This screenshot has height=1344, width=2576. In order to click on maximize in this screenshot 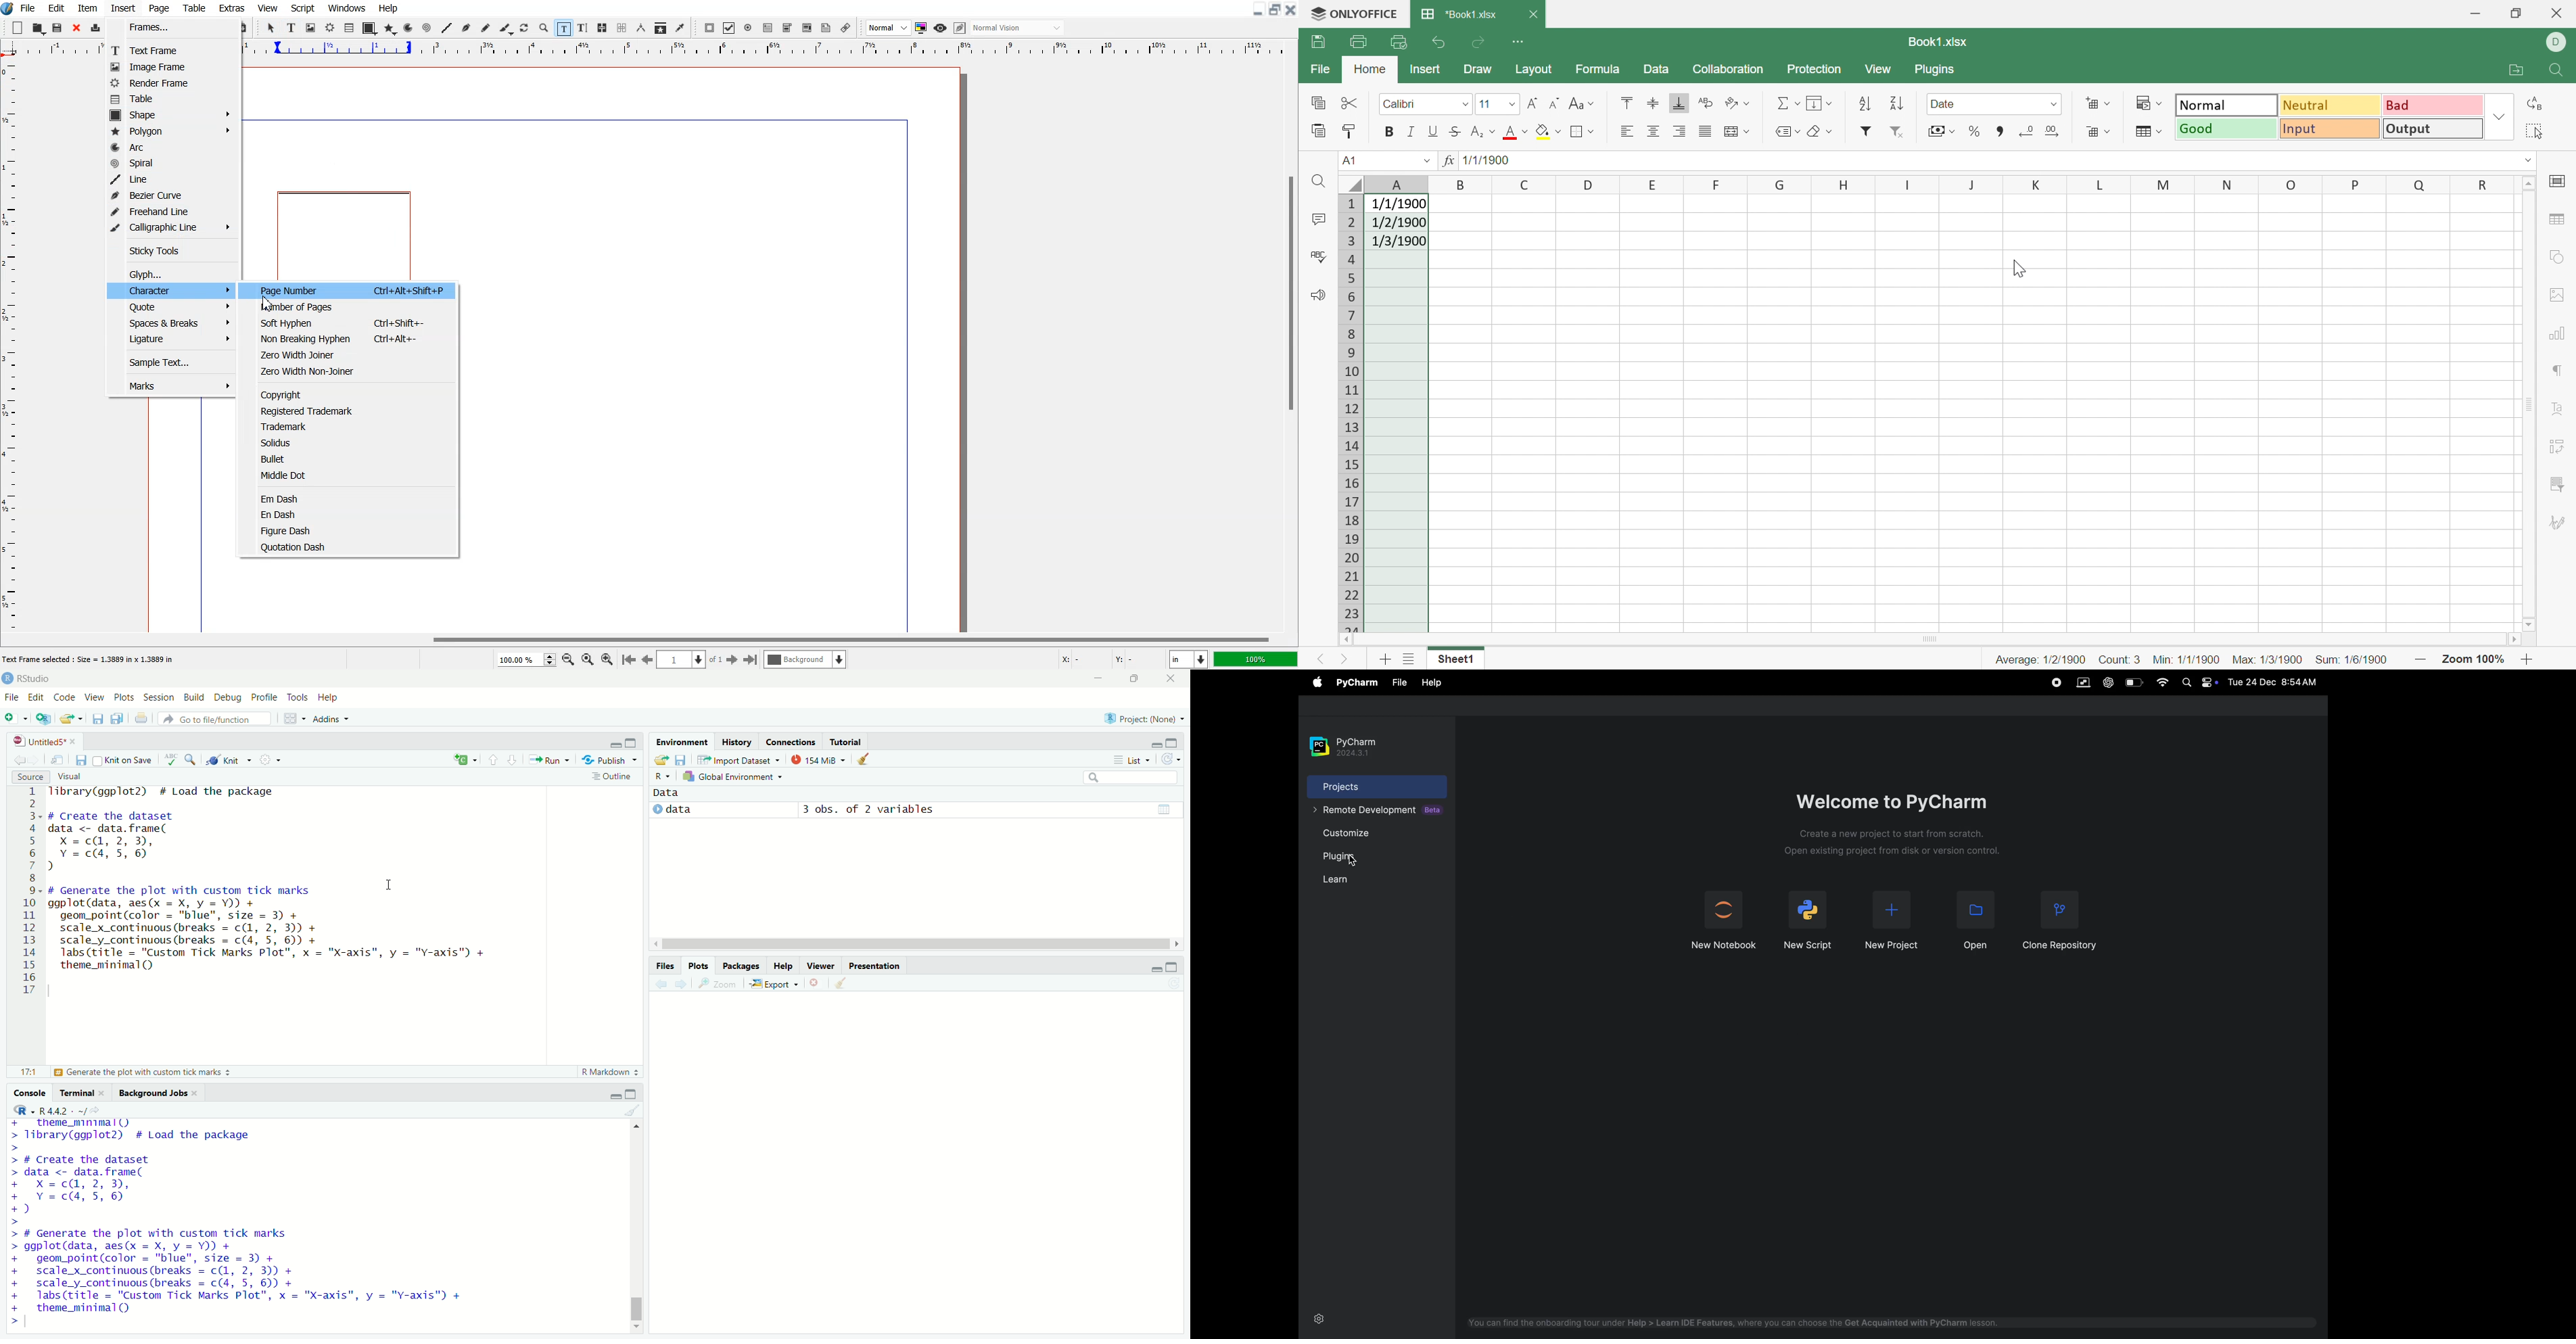, I will do `click(632, 743)`.